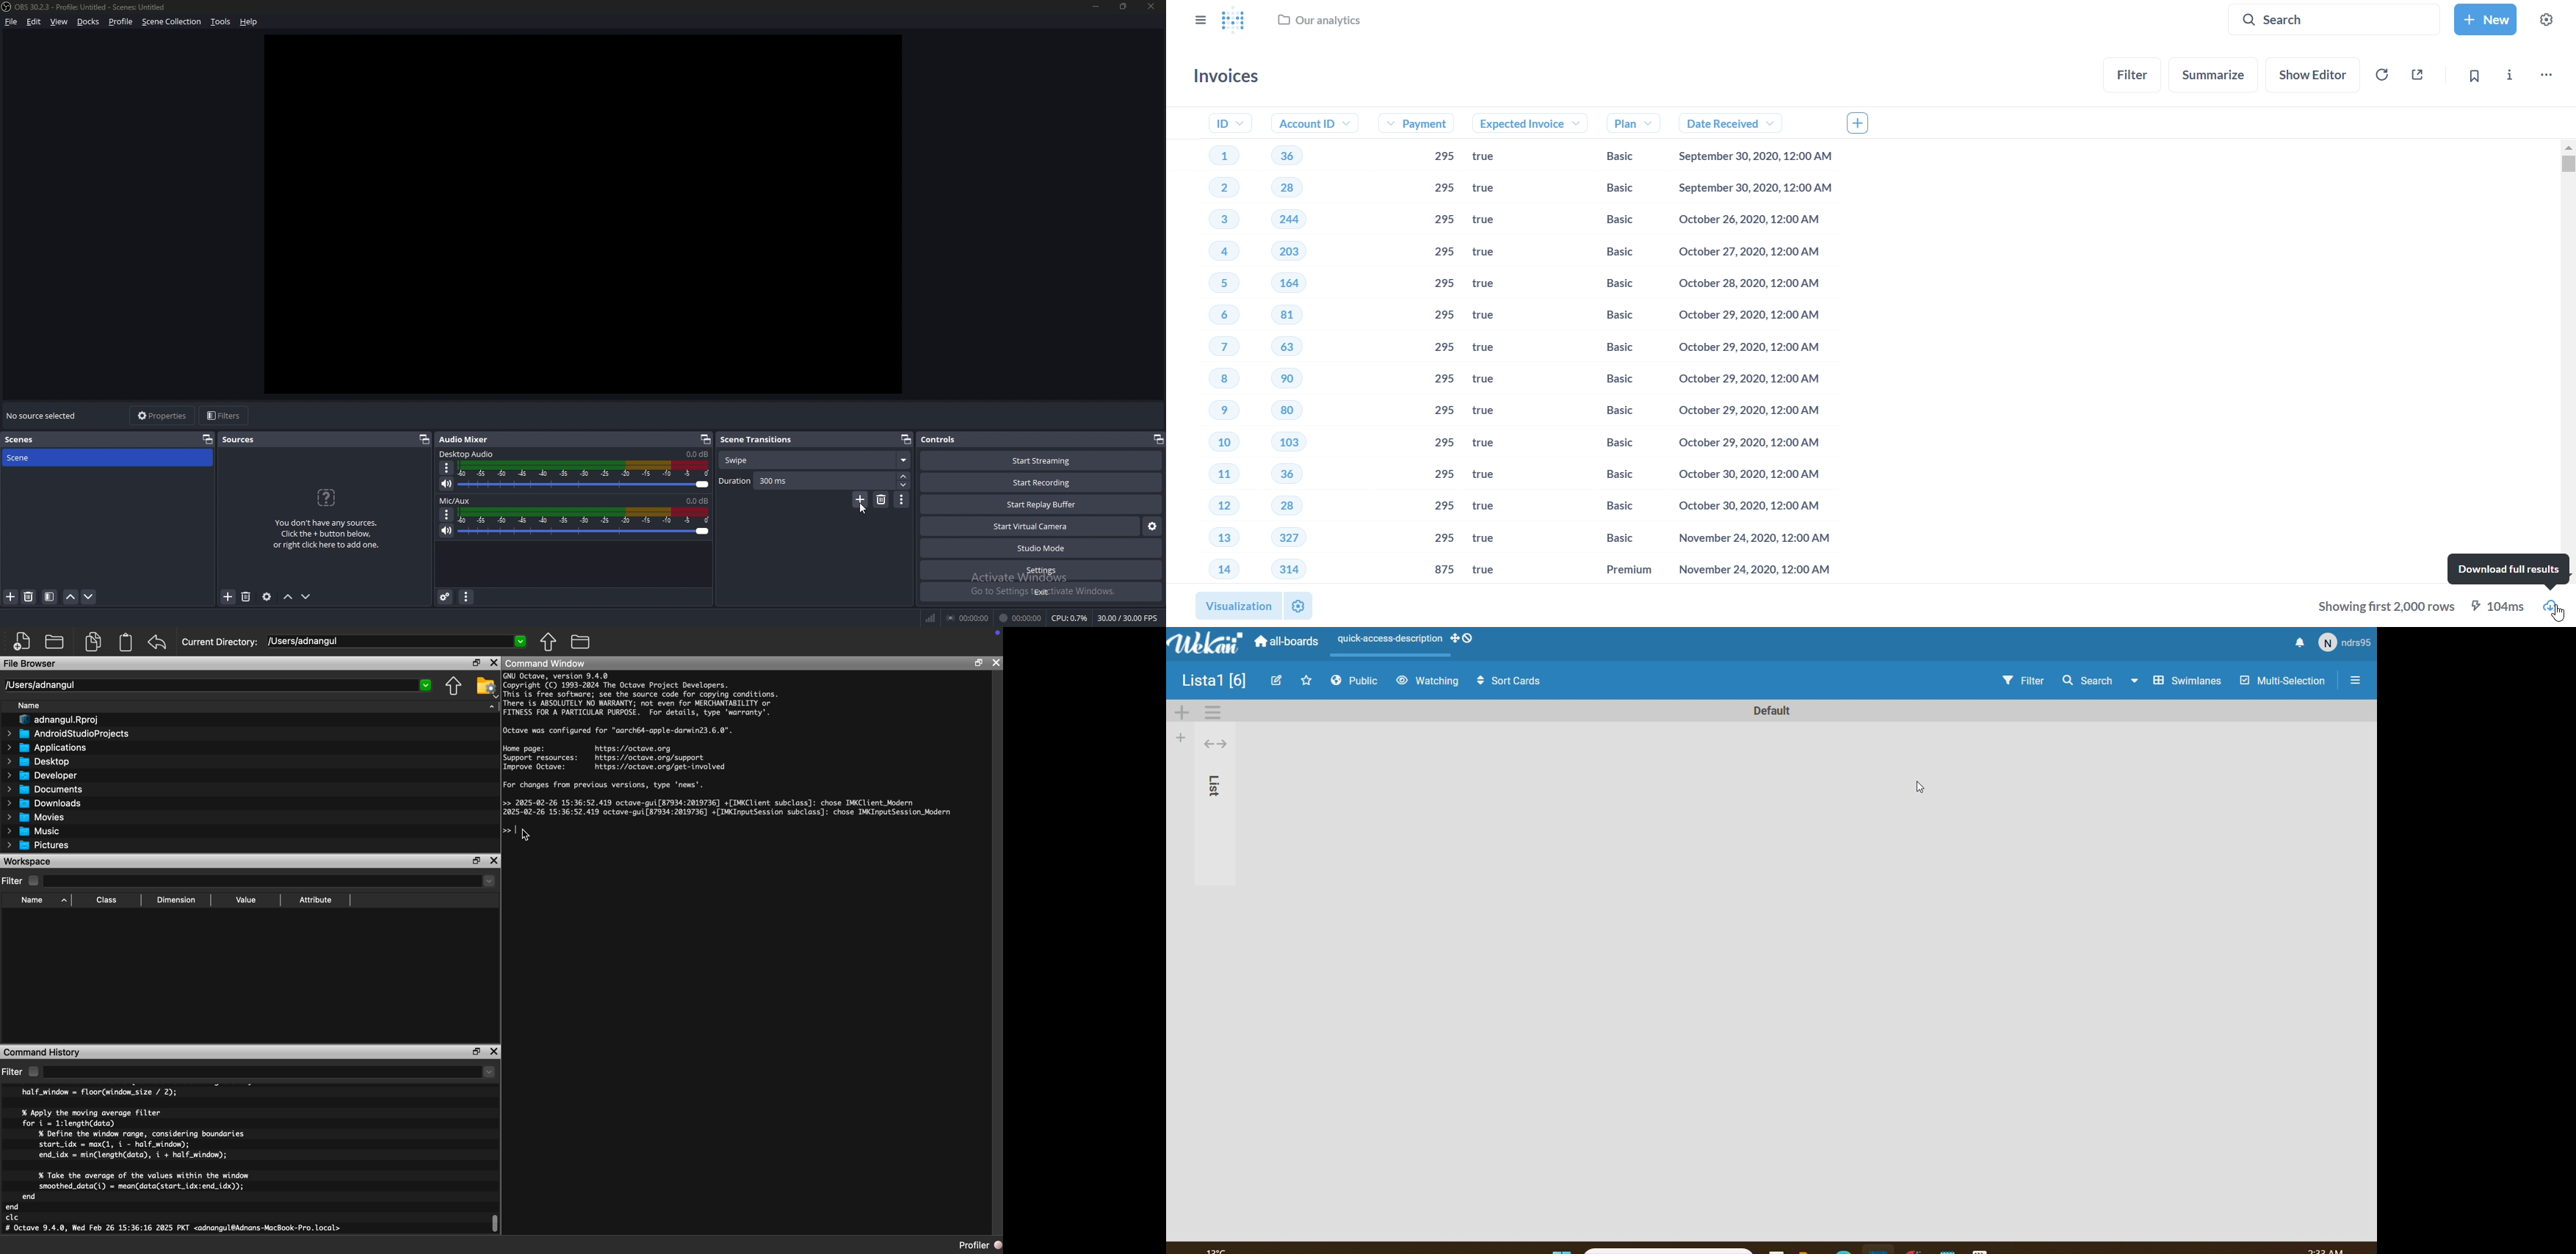  What do you see at coordinates (1490, 446) in the screenshot?
I see `true` at bounding box center [1490, 446].